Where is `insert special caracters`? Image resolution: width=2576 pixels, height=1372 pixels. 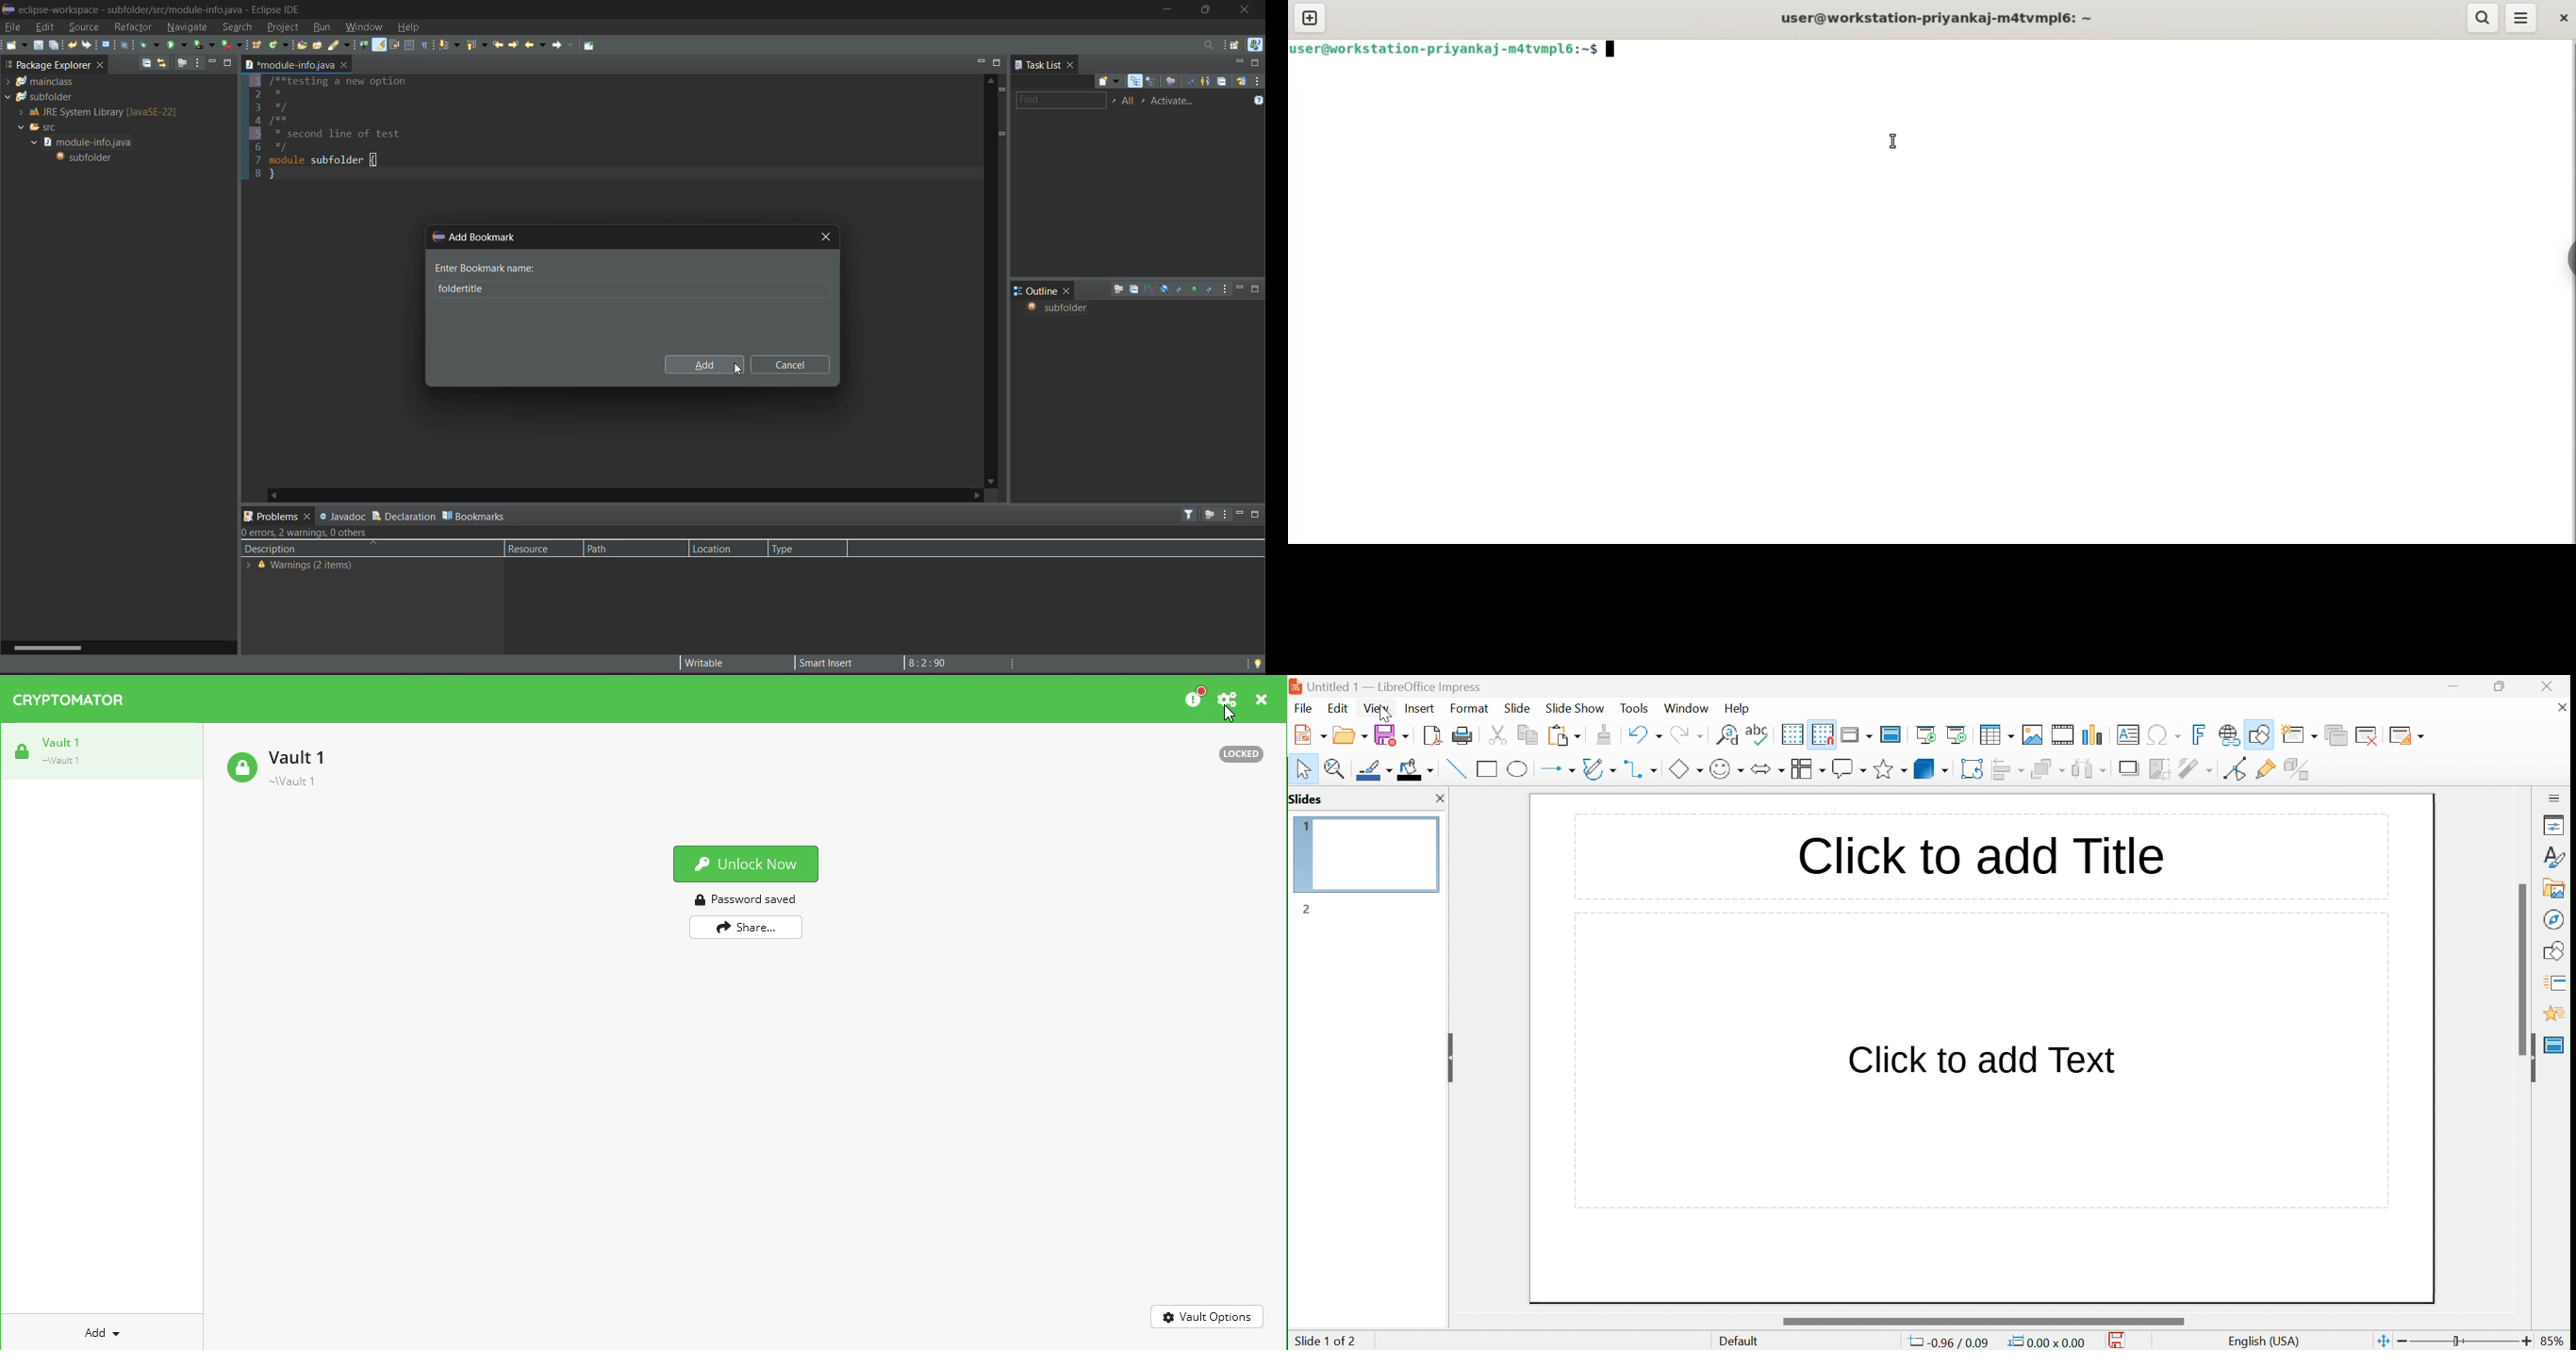
insert special caracters is located at coordinates (2165, 735).